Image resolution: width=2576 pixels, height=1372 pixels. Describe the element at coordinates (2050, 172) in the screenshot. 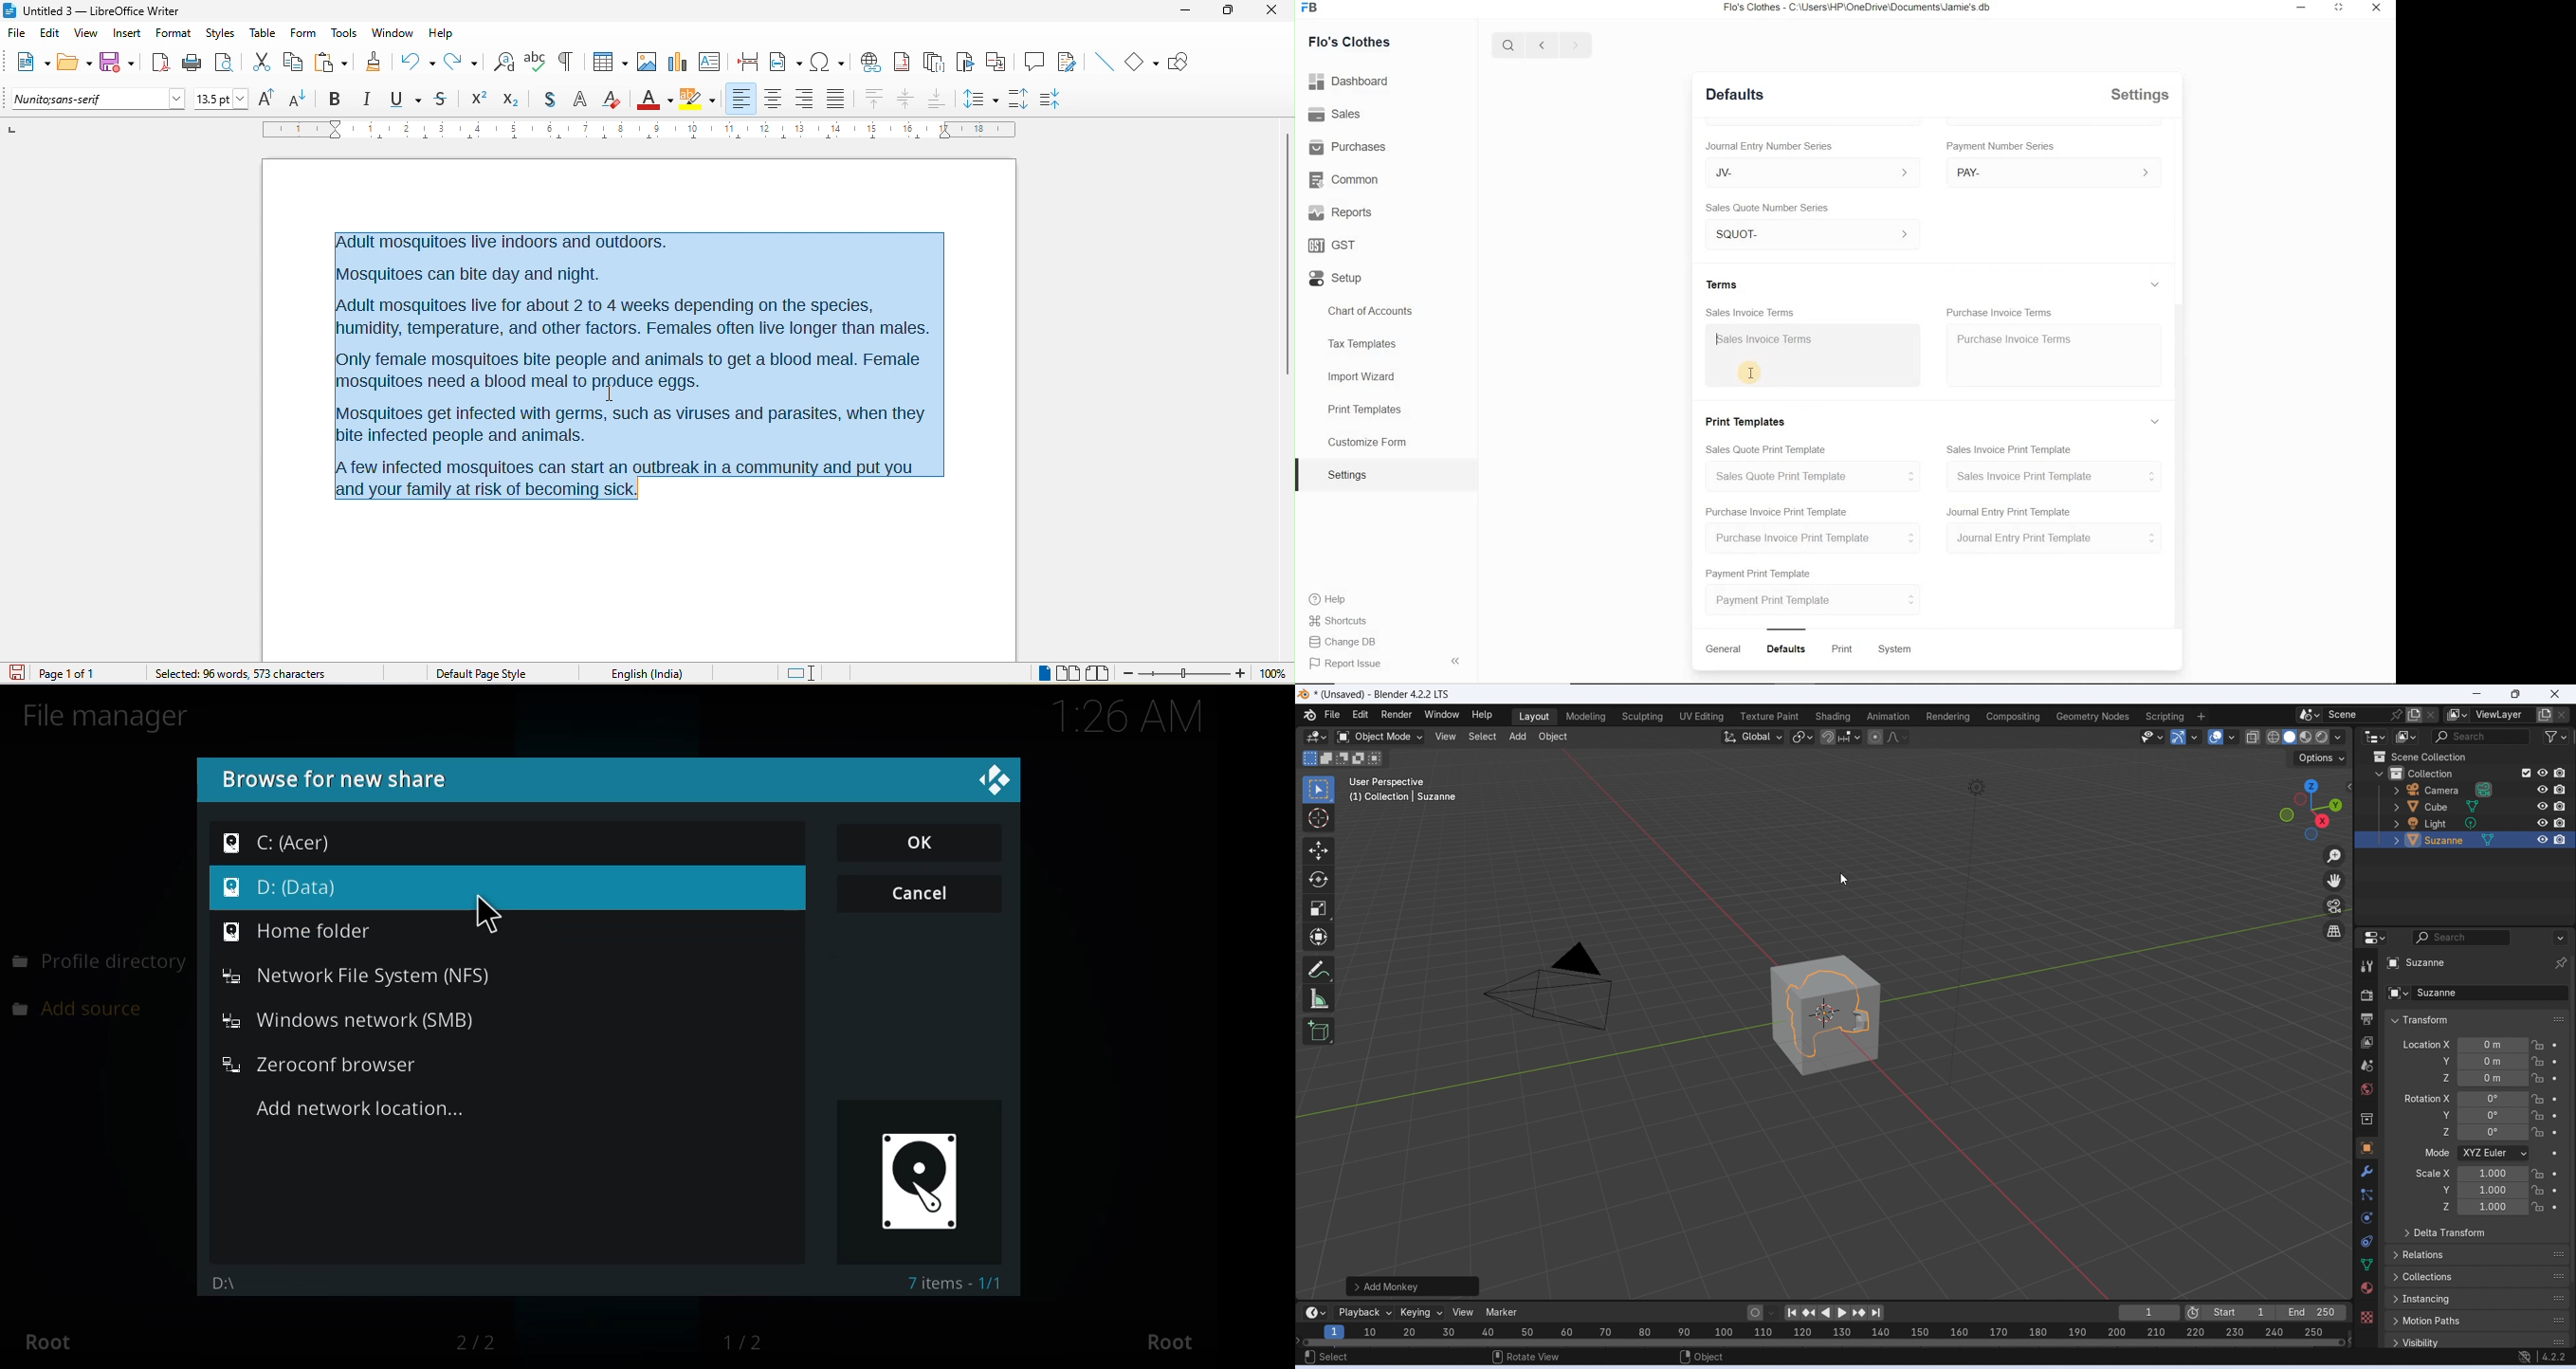

I see `> PAY-` at that location.